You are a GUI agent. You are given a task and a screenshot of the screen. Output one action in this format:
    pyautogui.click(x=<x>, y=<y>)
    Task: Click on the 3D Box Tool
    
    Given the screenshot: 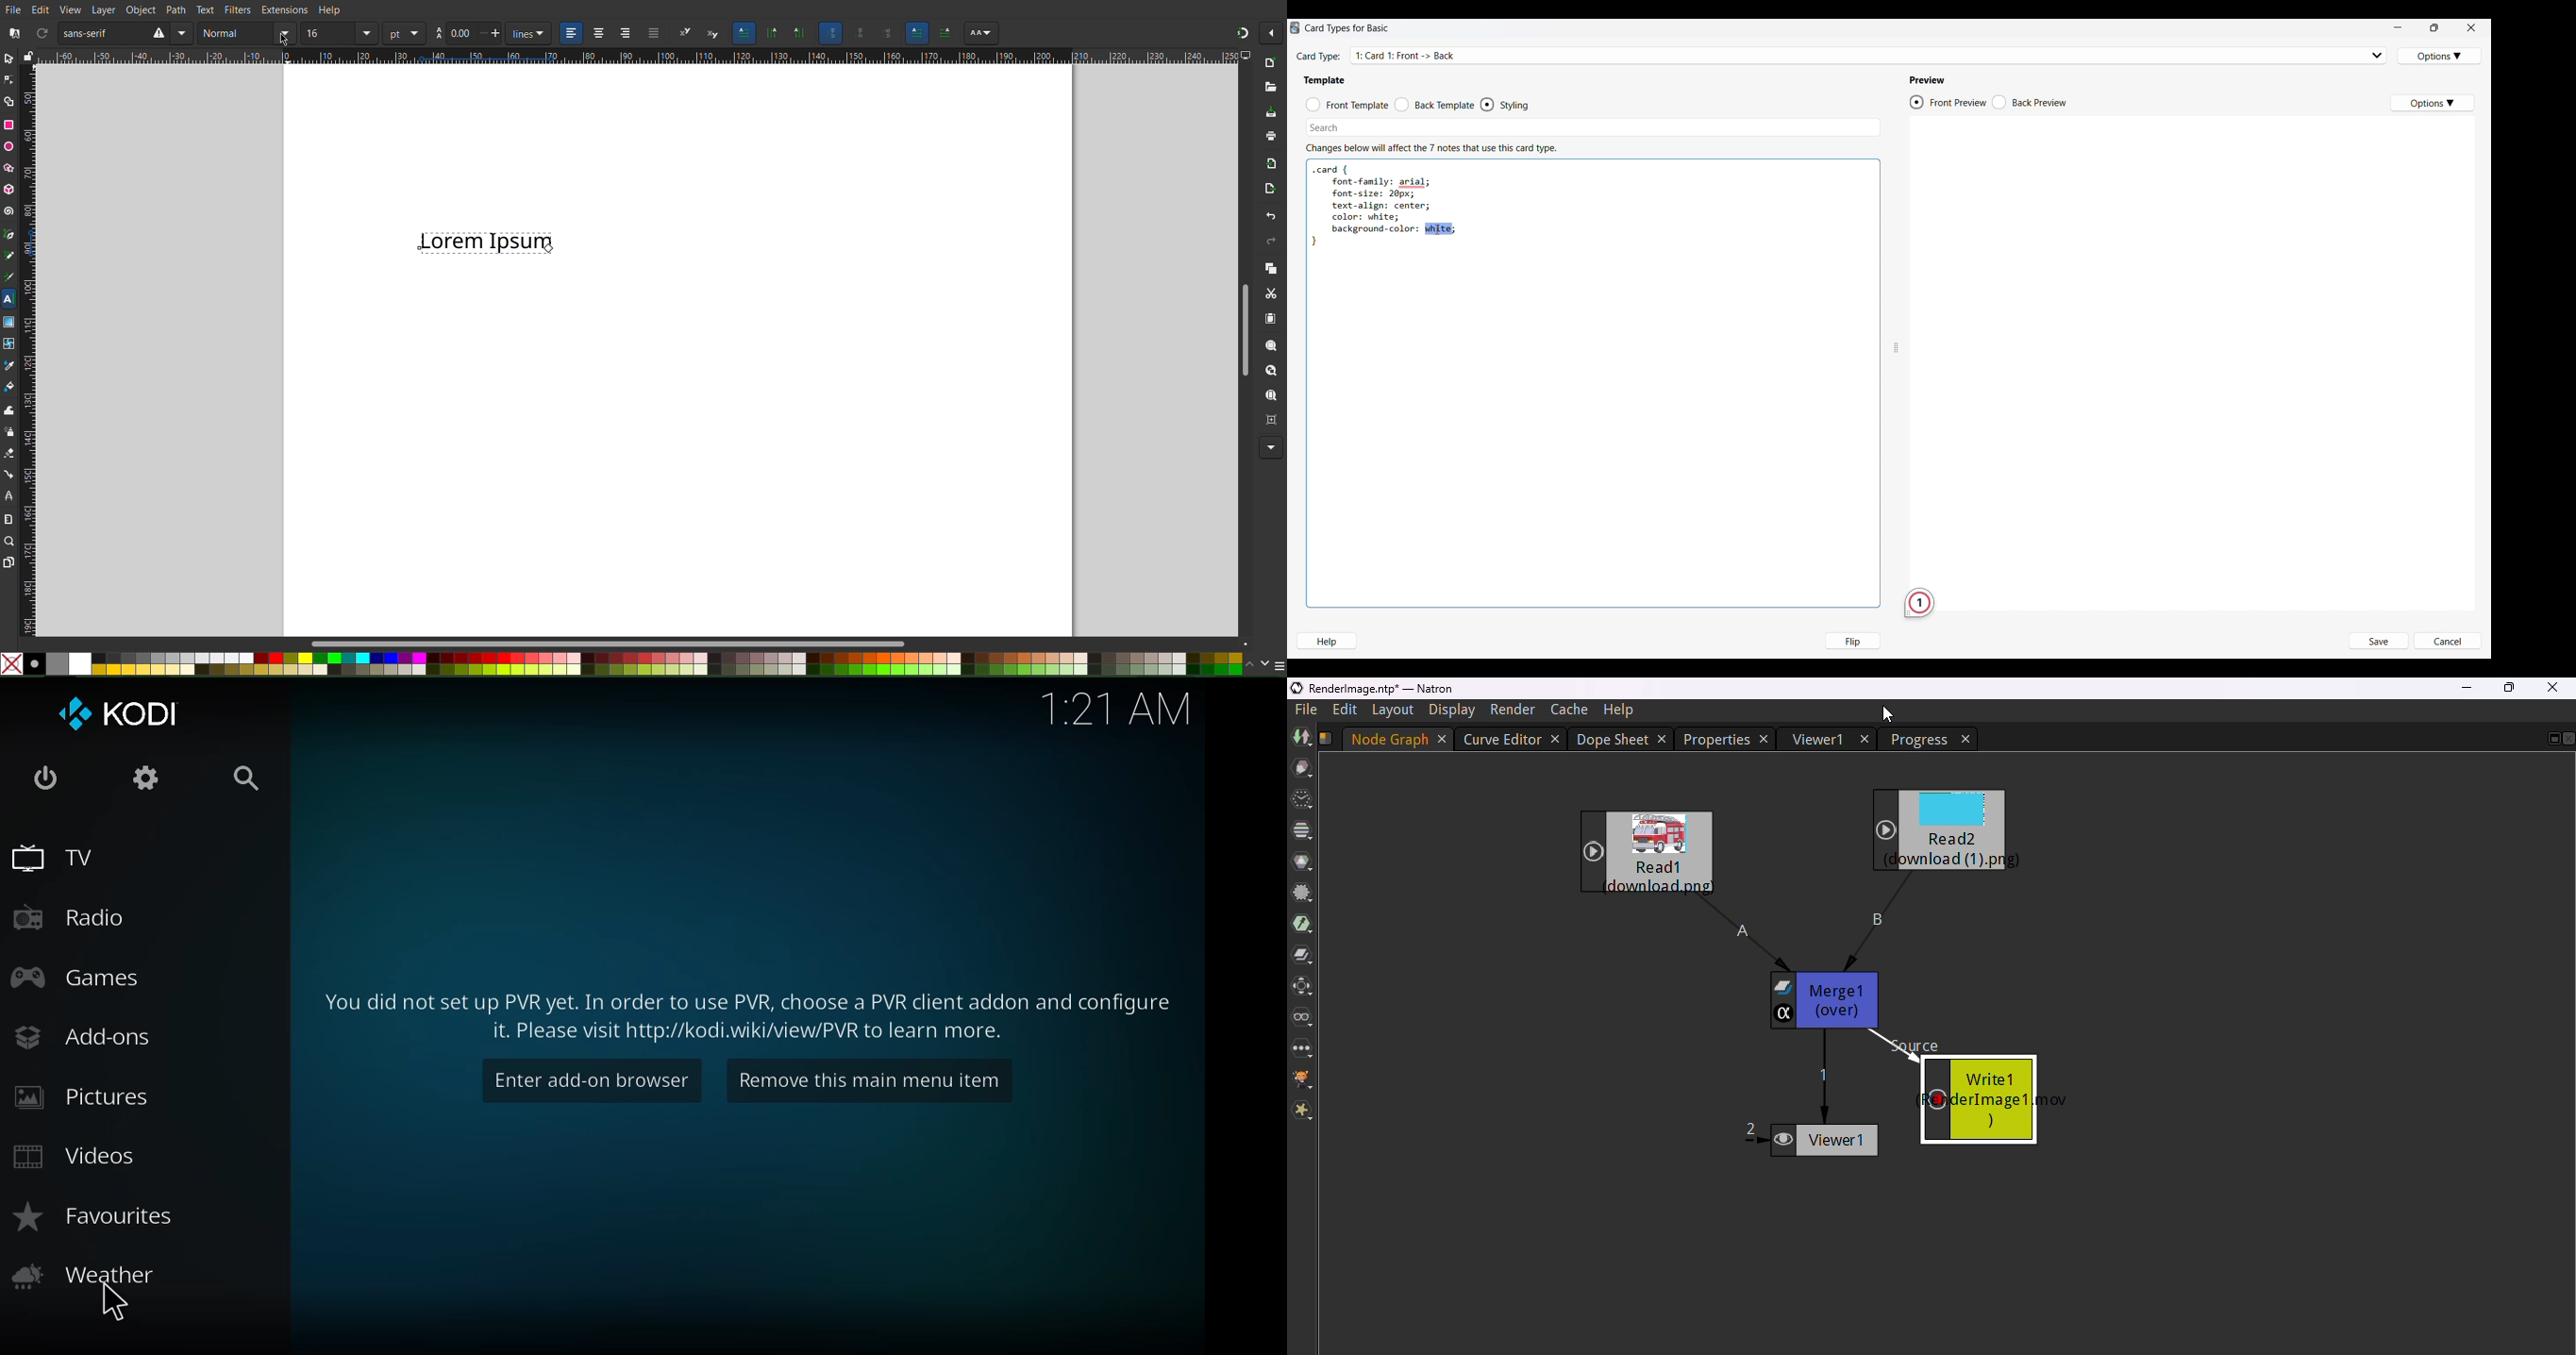 What is the action you would take?
    pyautogui.click(x=9, y=188)
    